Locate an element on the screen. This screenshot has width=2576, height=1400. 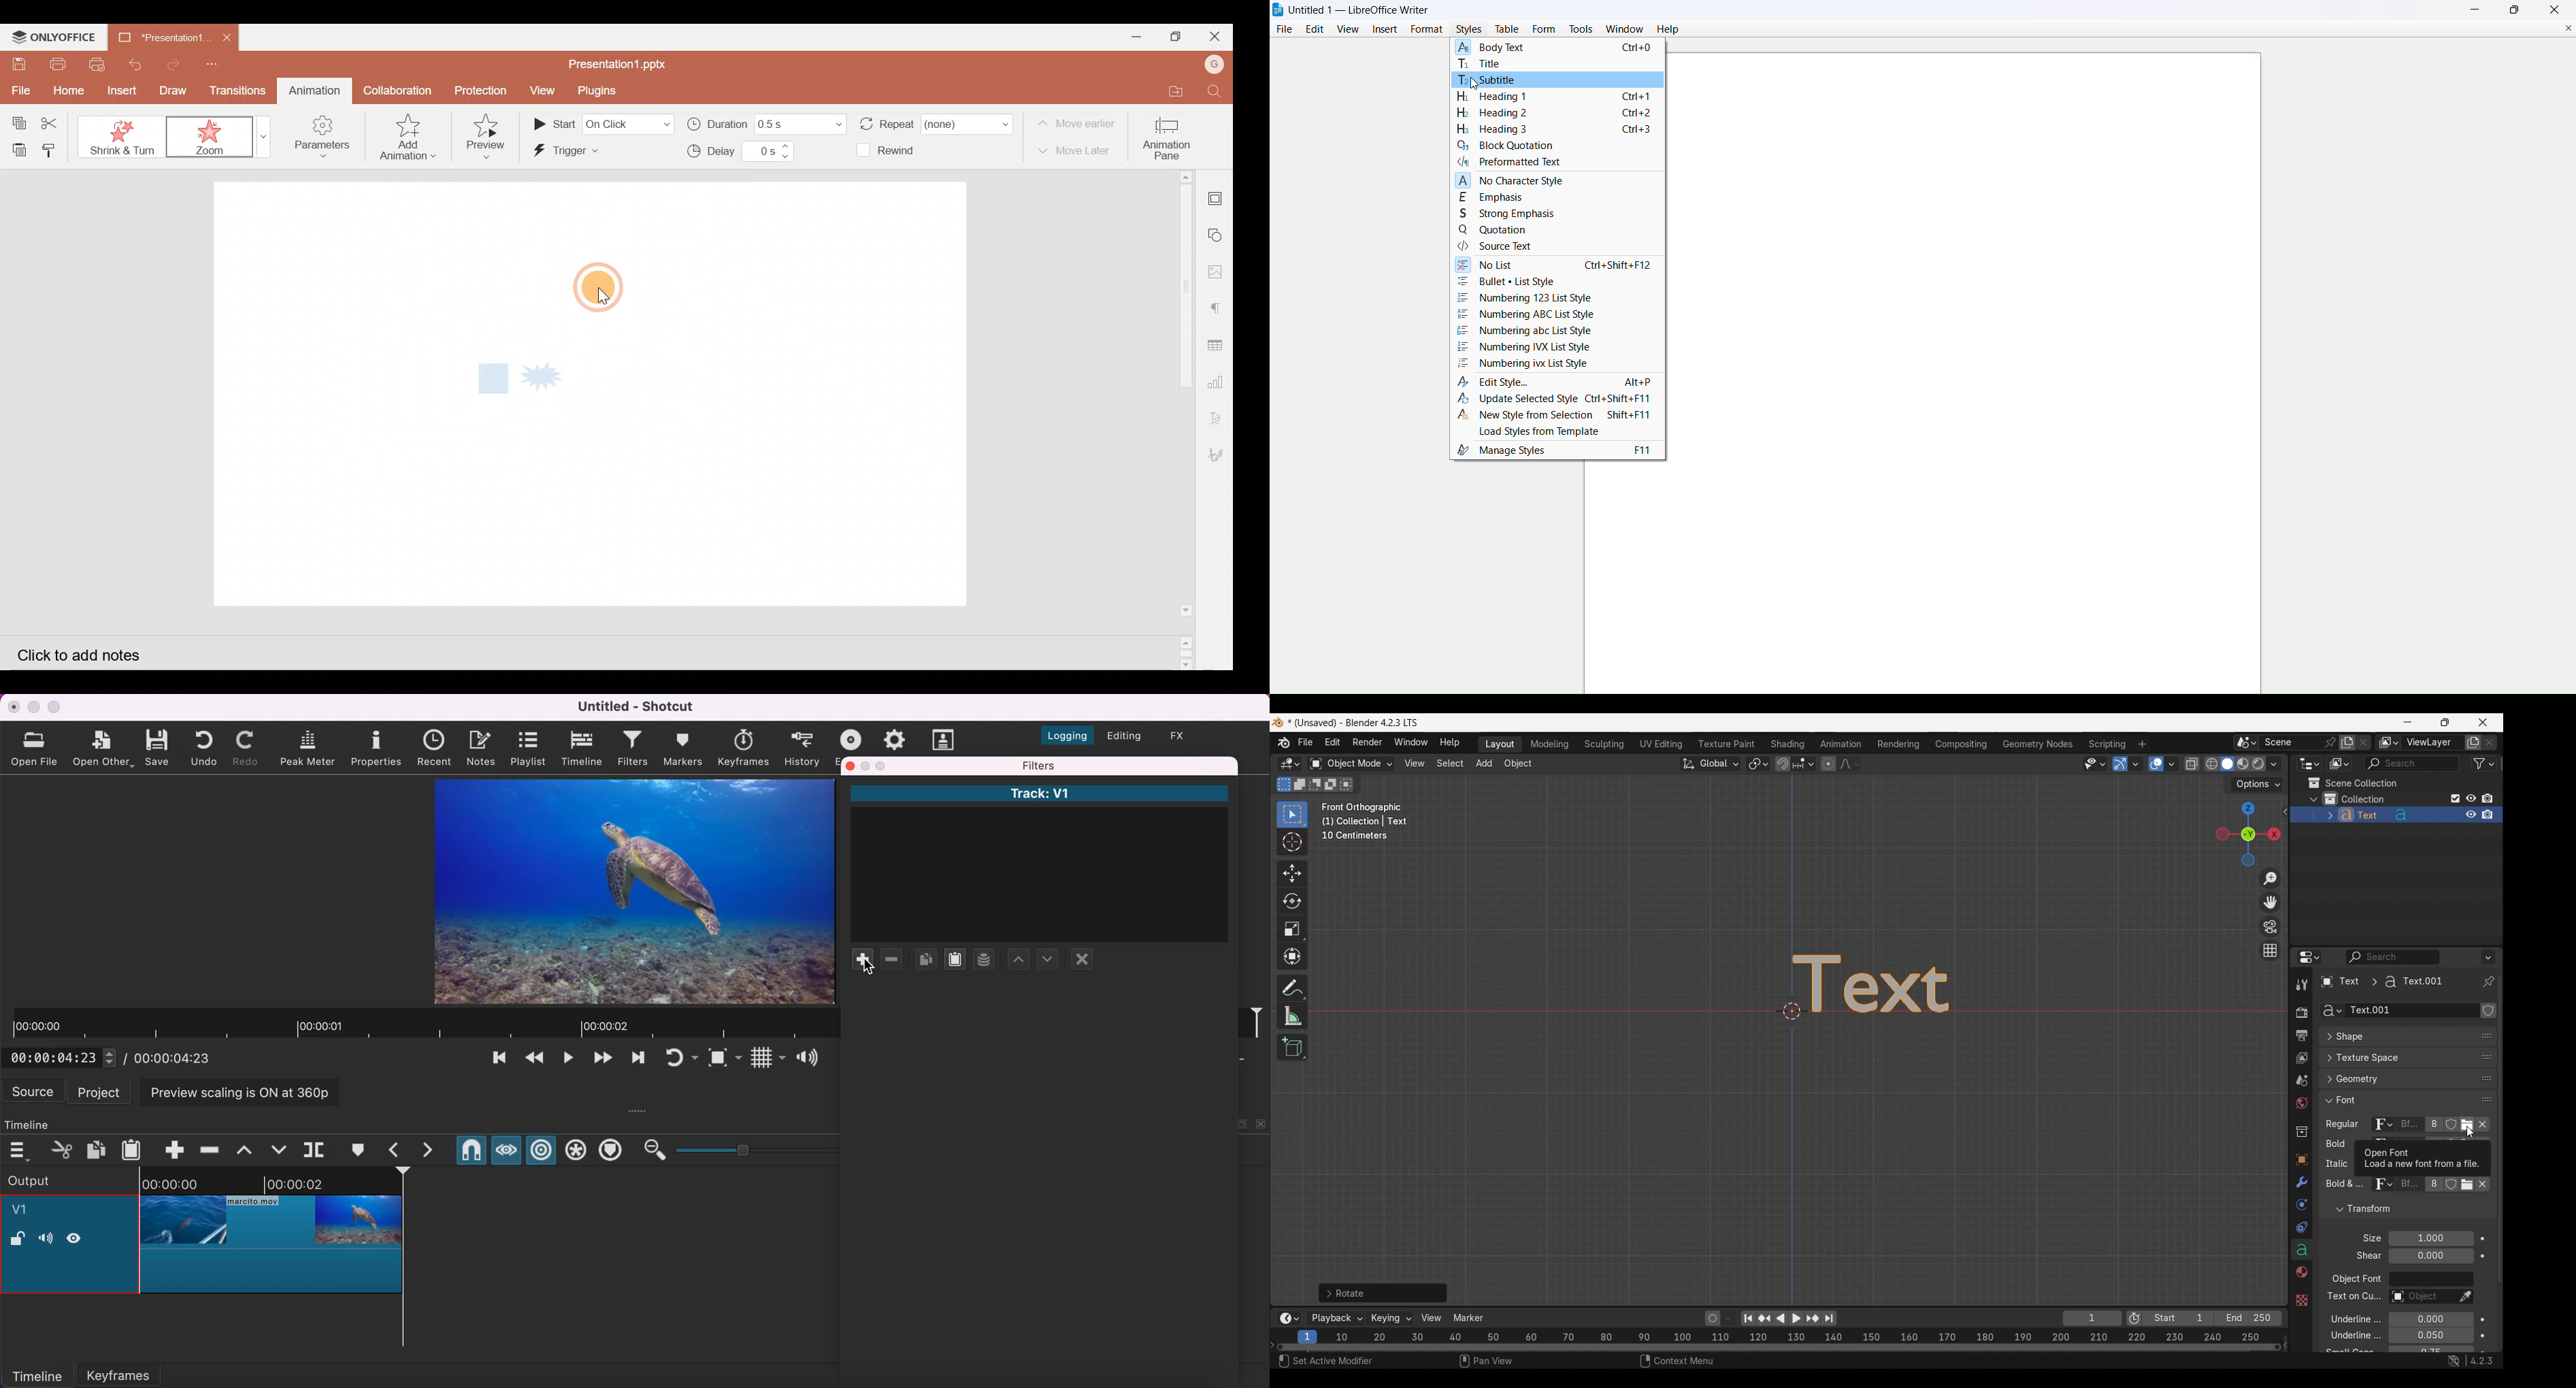
zoom graduation is located at coordinates (771, 1151).